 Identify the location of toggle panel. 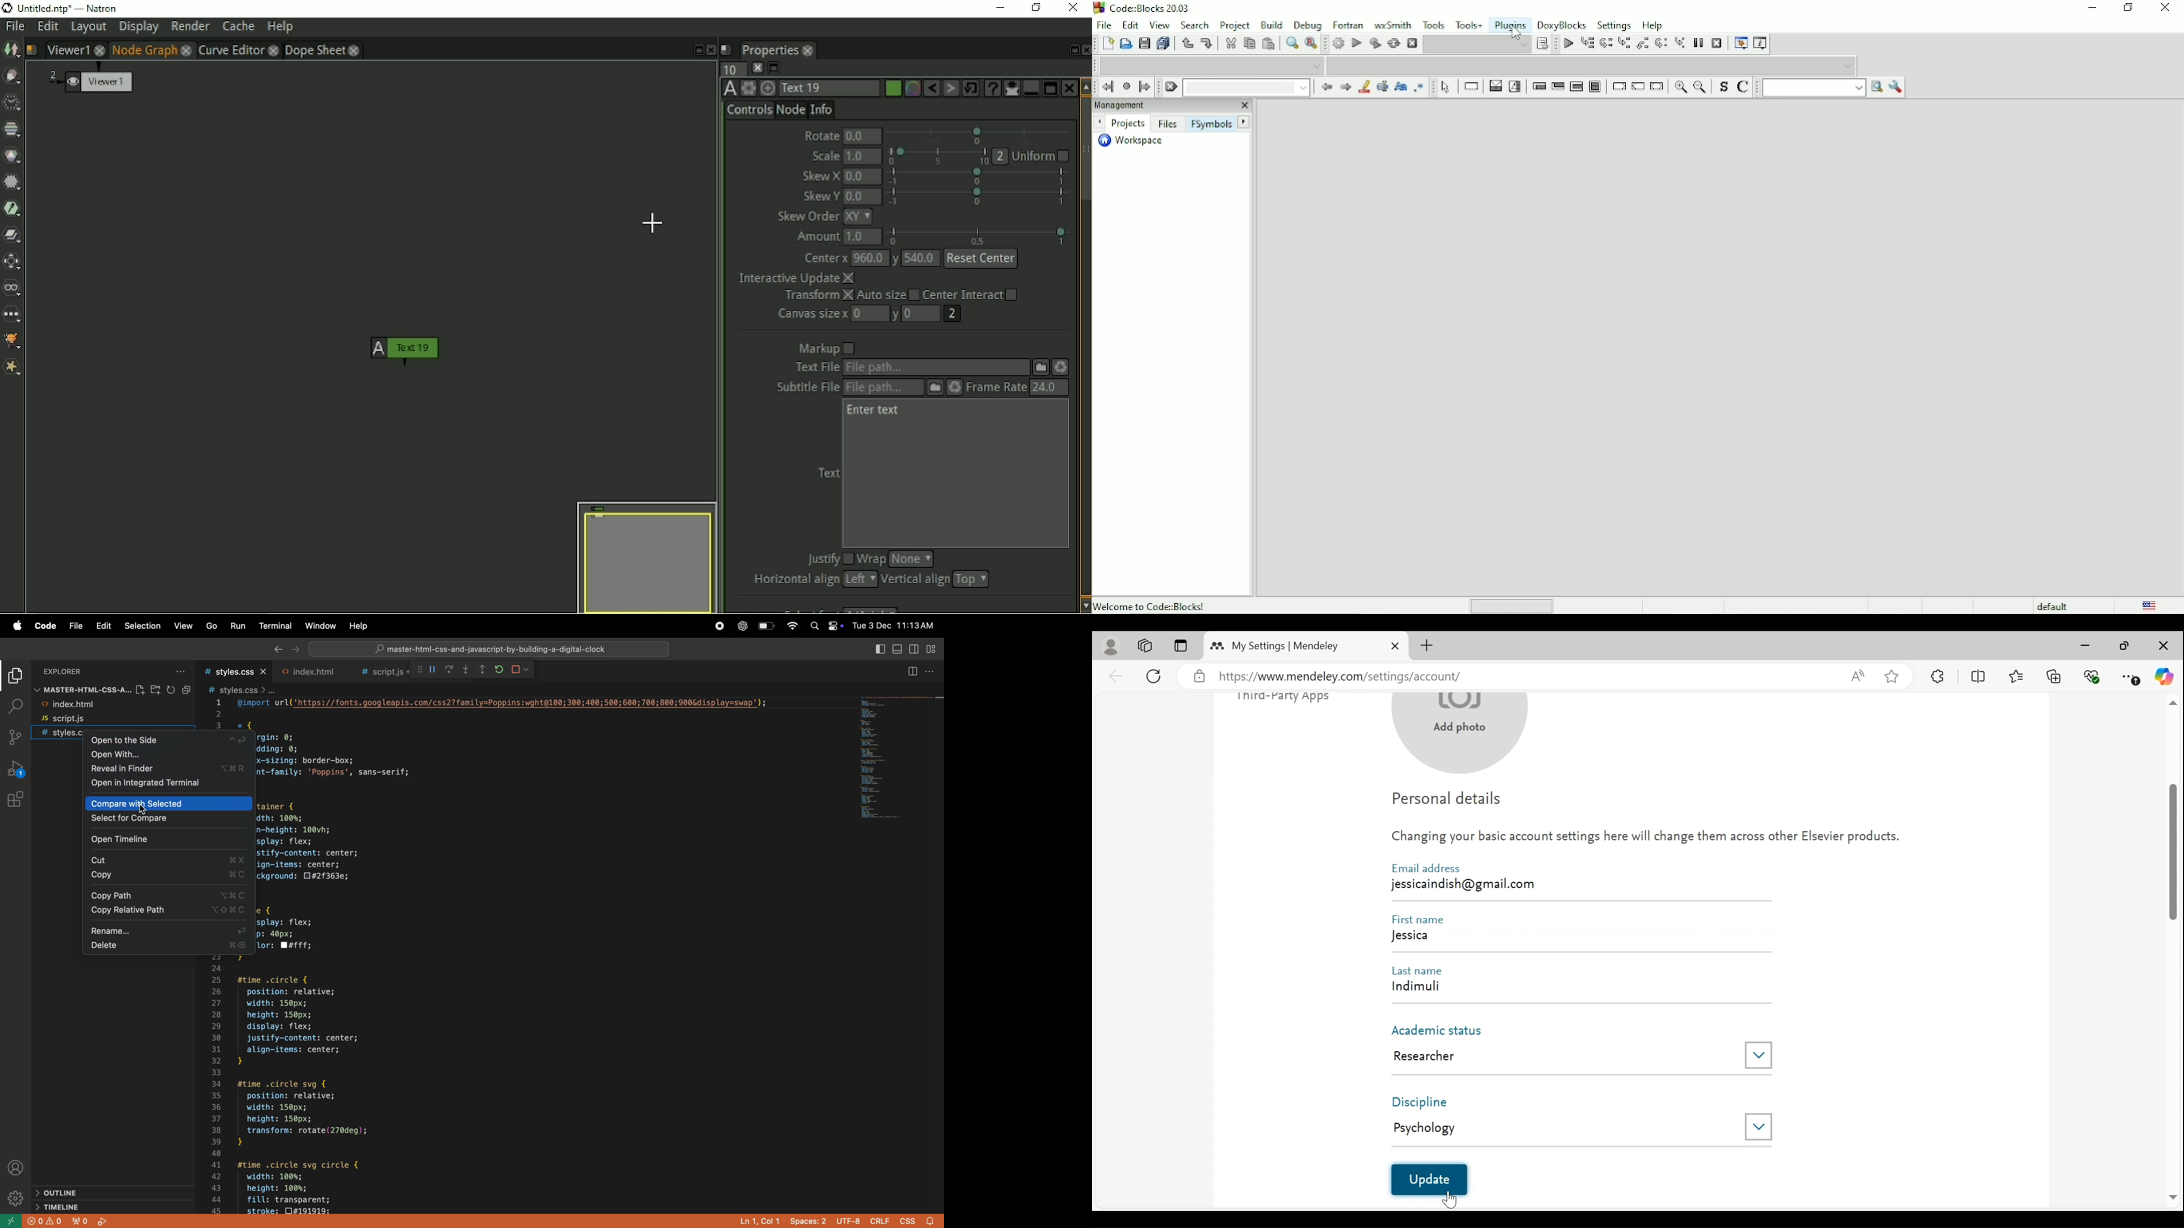
(898, 649).